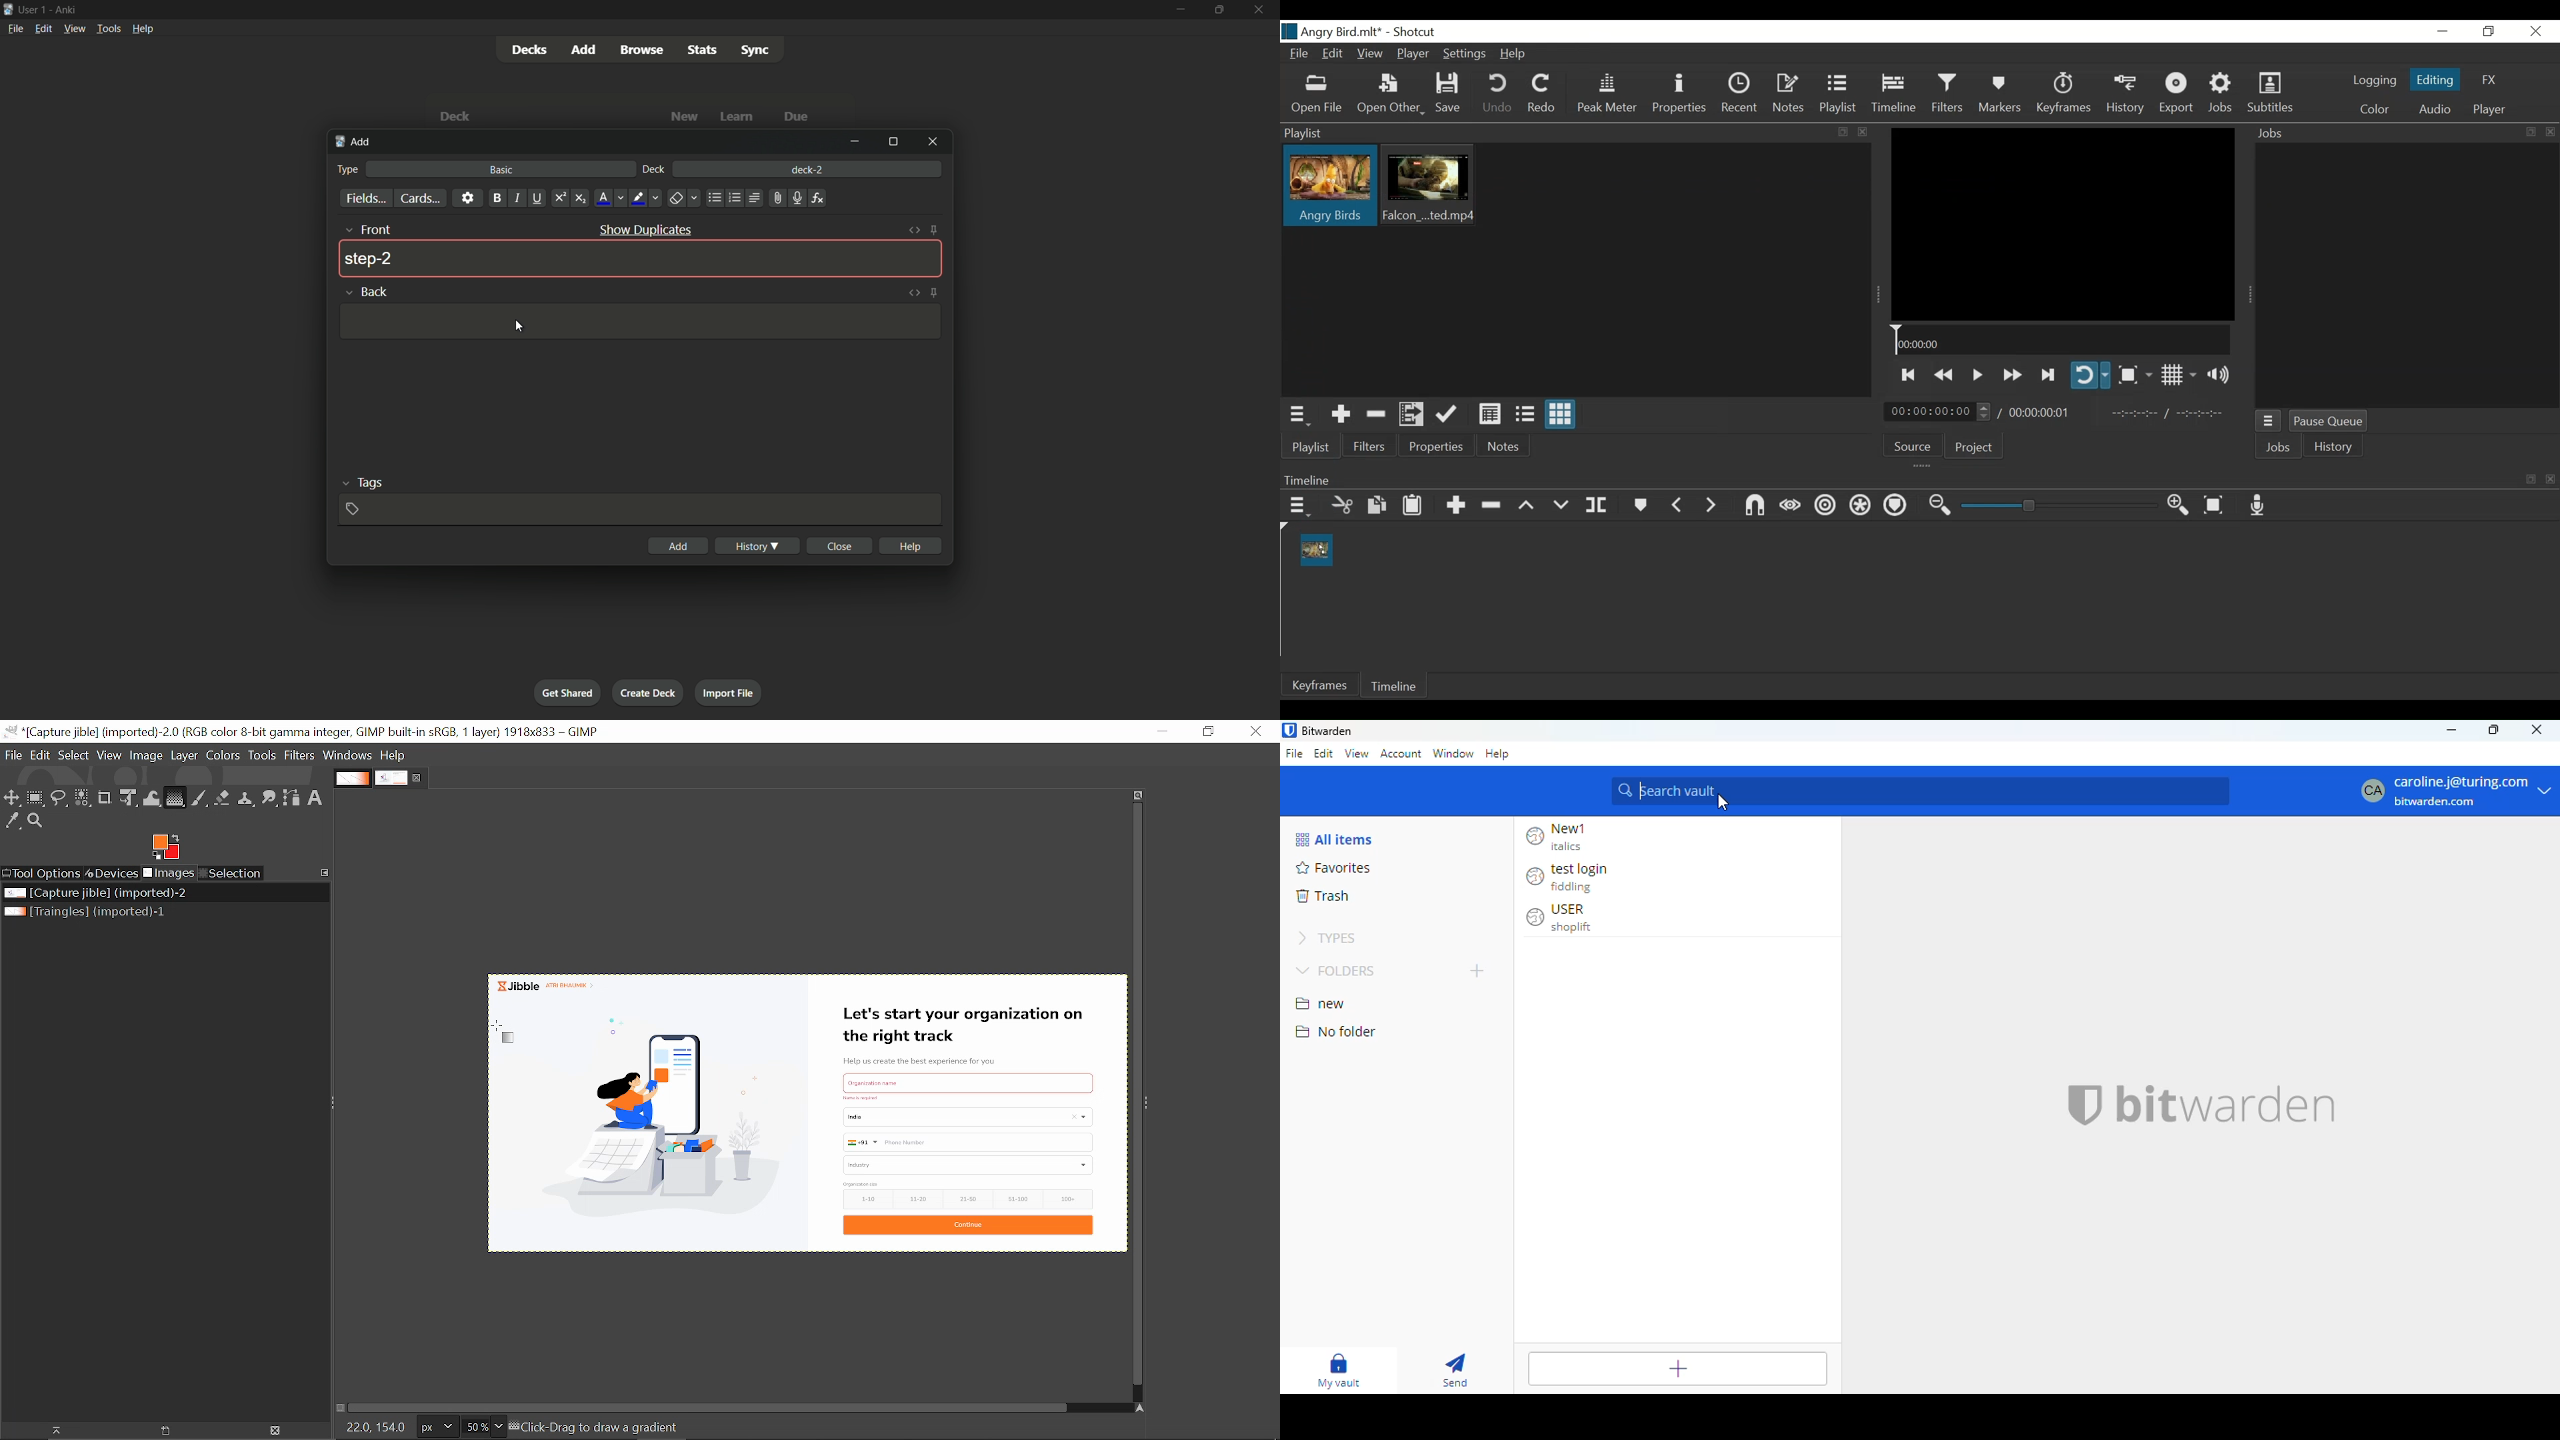 The height and width of the screenshot is (1456, 2576). Describe the element at coordinates (519, 327) in the screenshot. I see `cursor` at that location.